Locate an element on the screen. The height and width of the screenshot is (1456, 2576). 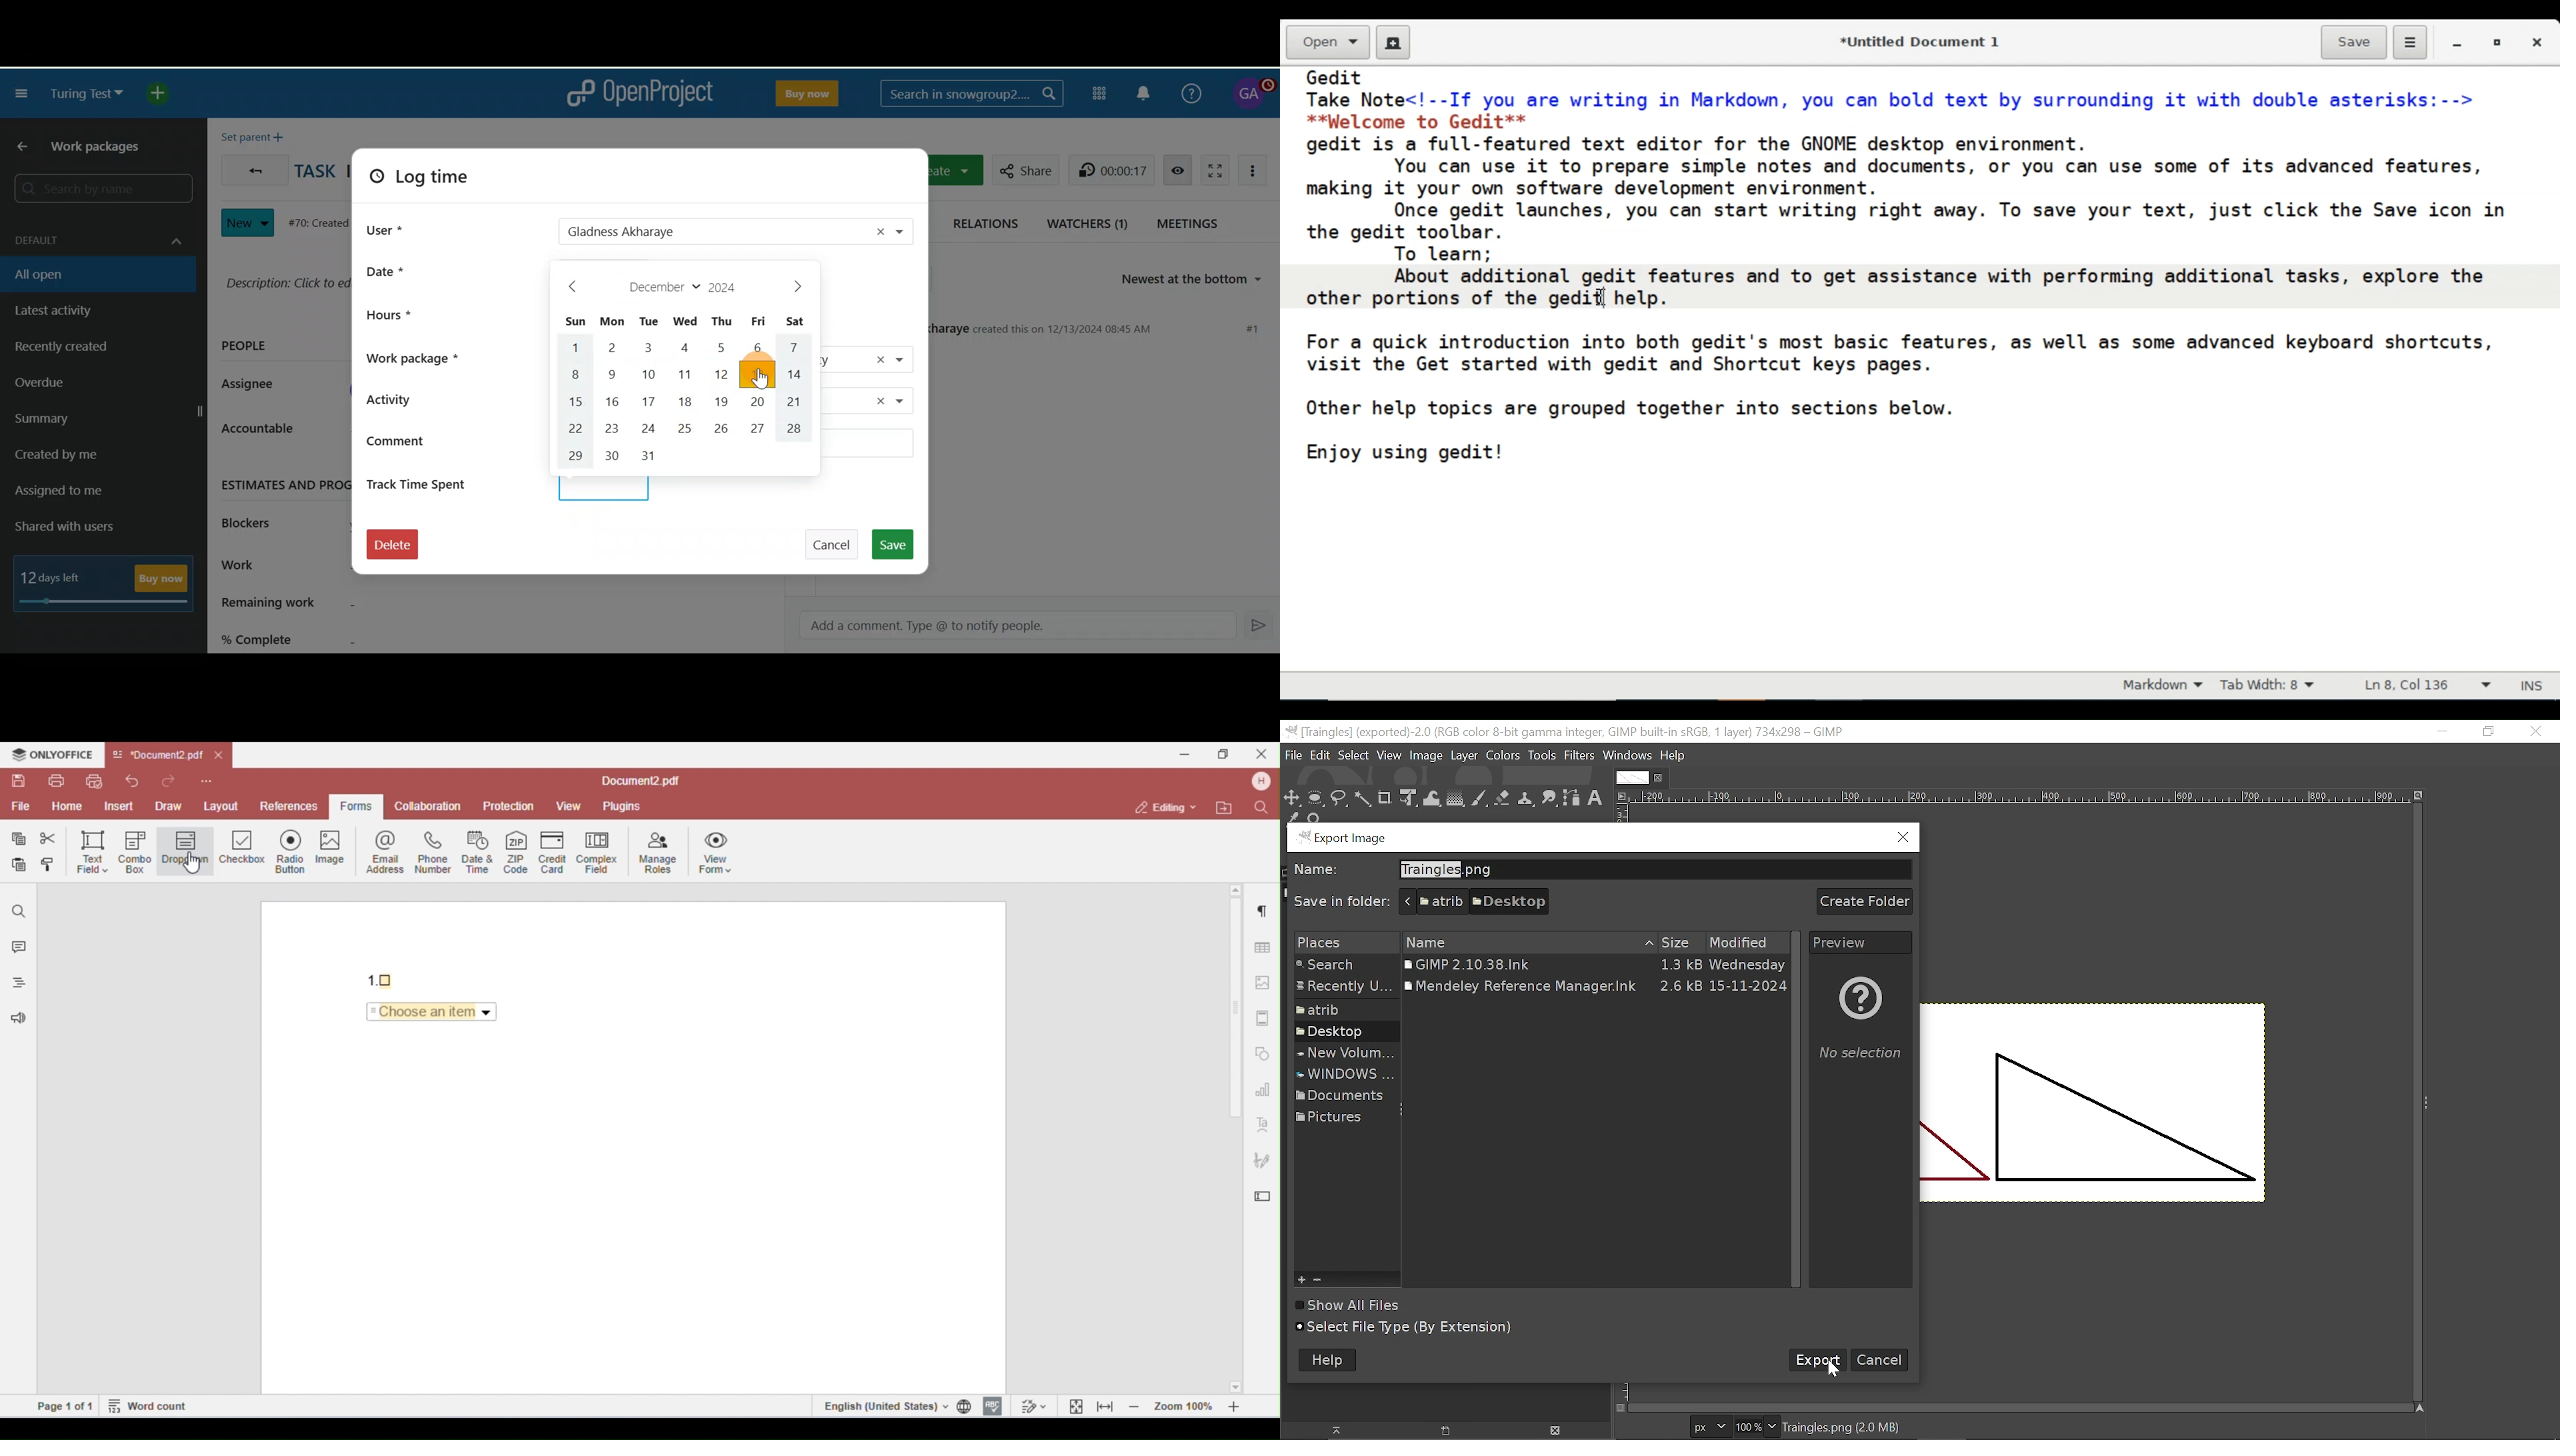
folder is located at coordinates (1336, 1094).